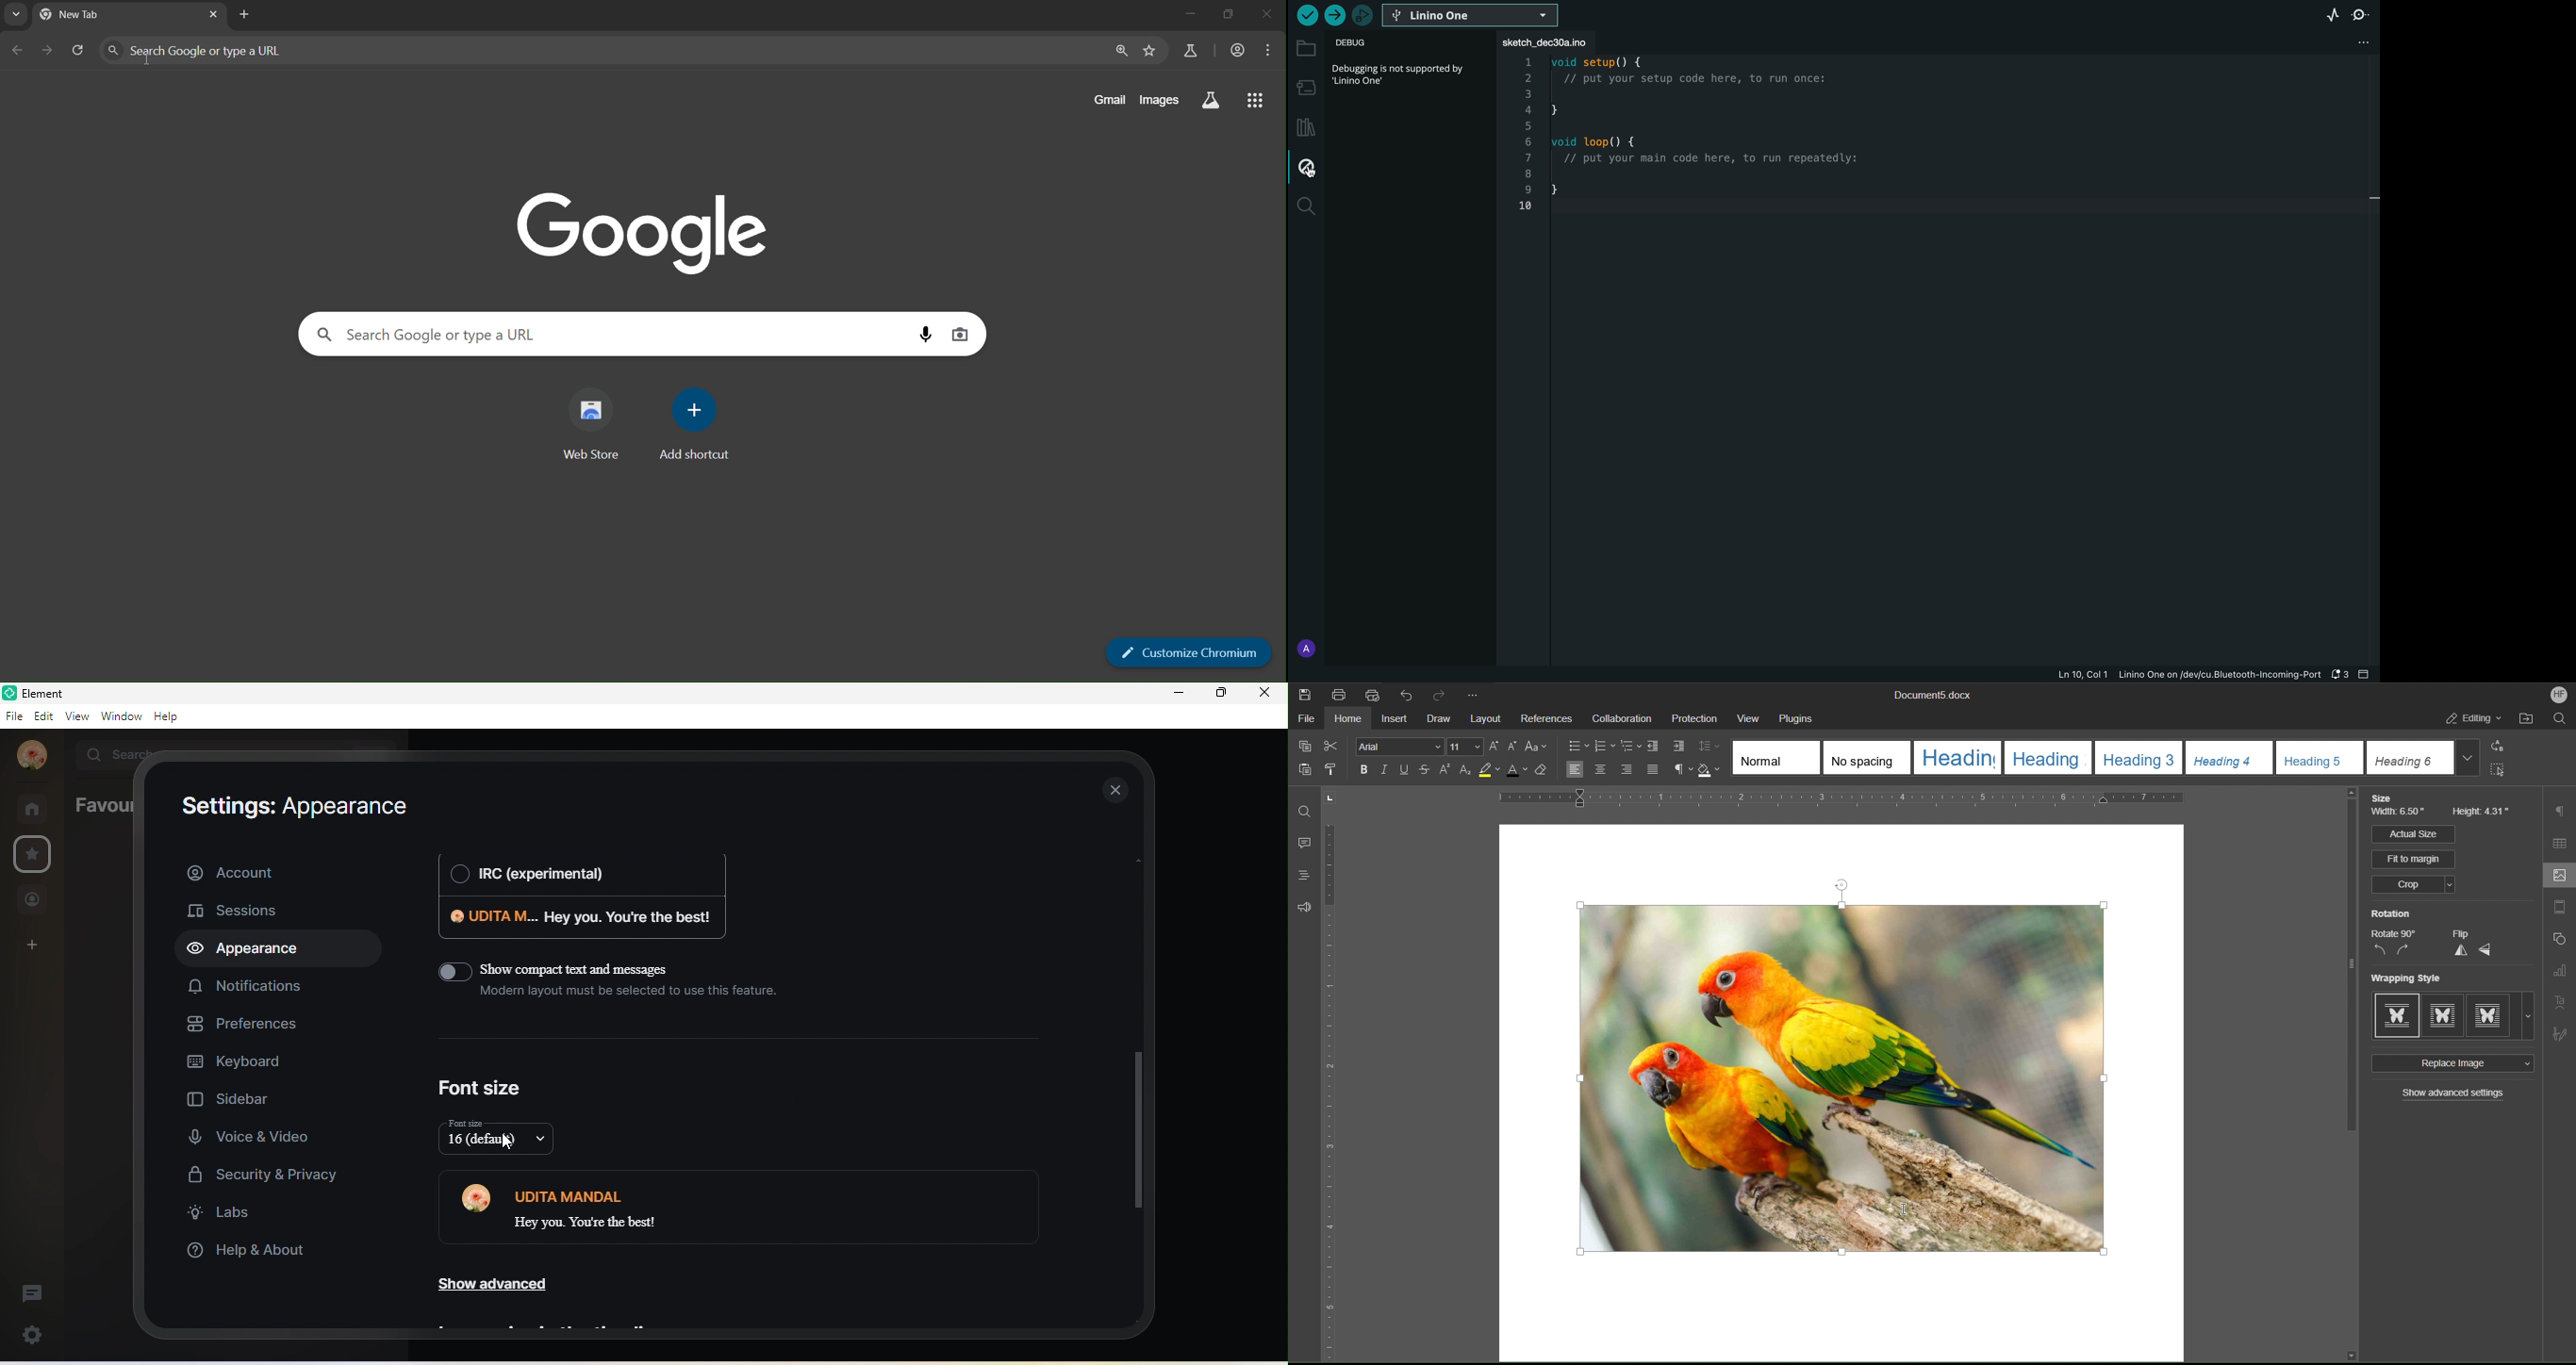  Describe the element at coordinates (1496, 746) in the screenshot. I see `Increase Size` at that location.